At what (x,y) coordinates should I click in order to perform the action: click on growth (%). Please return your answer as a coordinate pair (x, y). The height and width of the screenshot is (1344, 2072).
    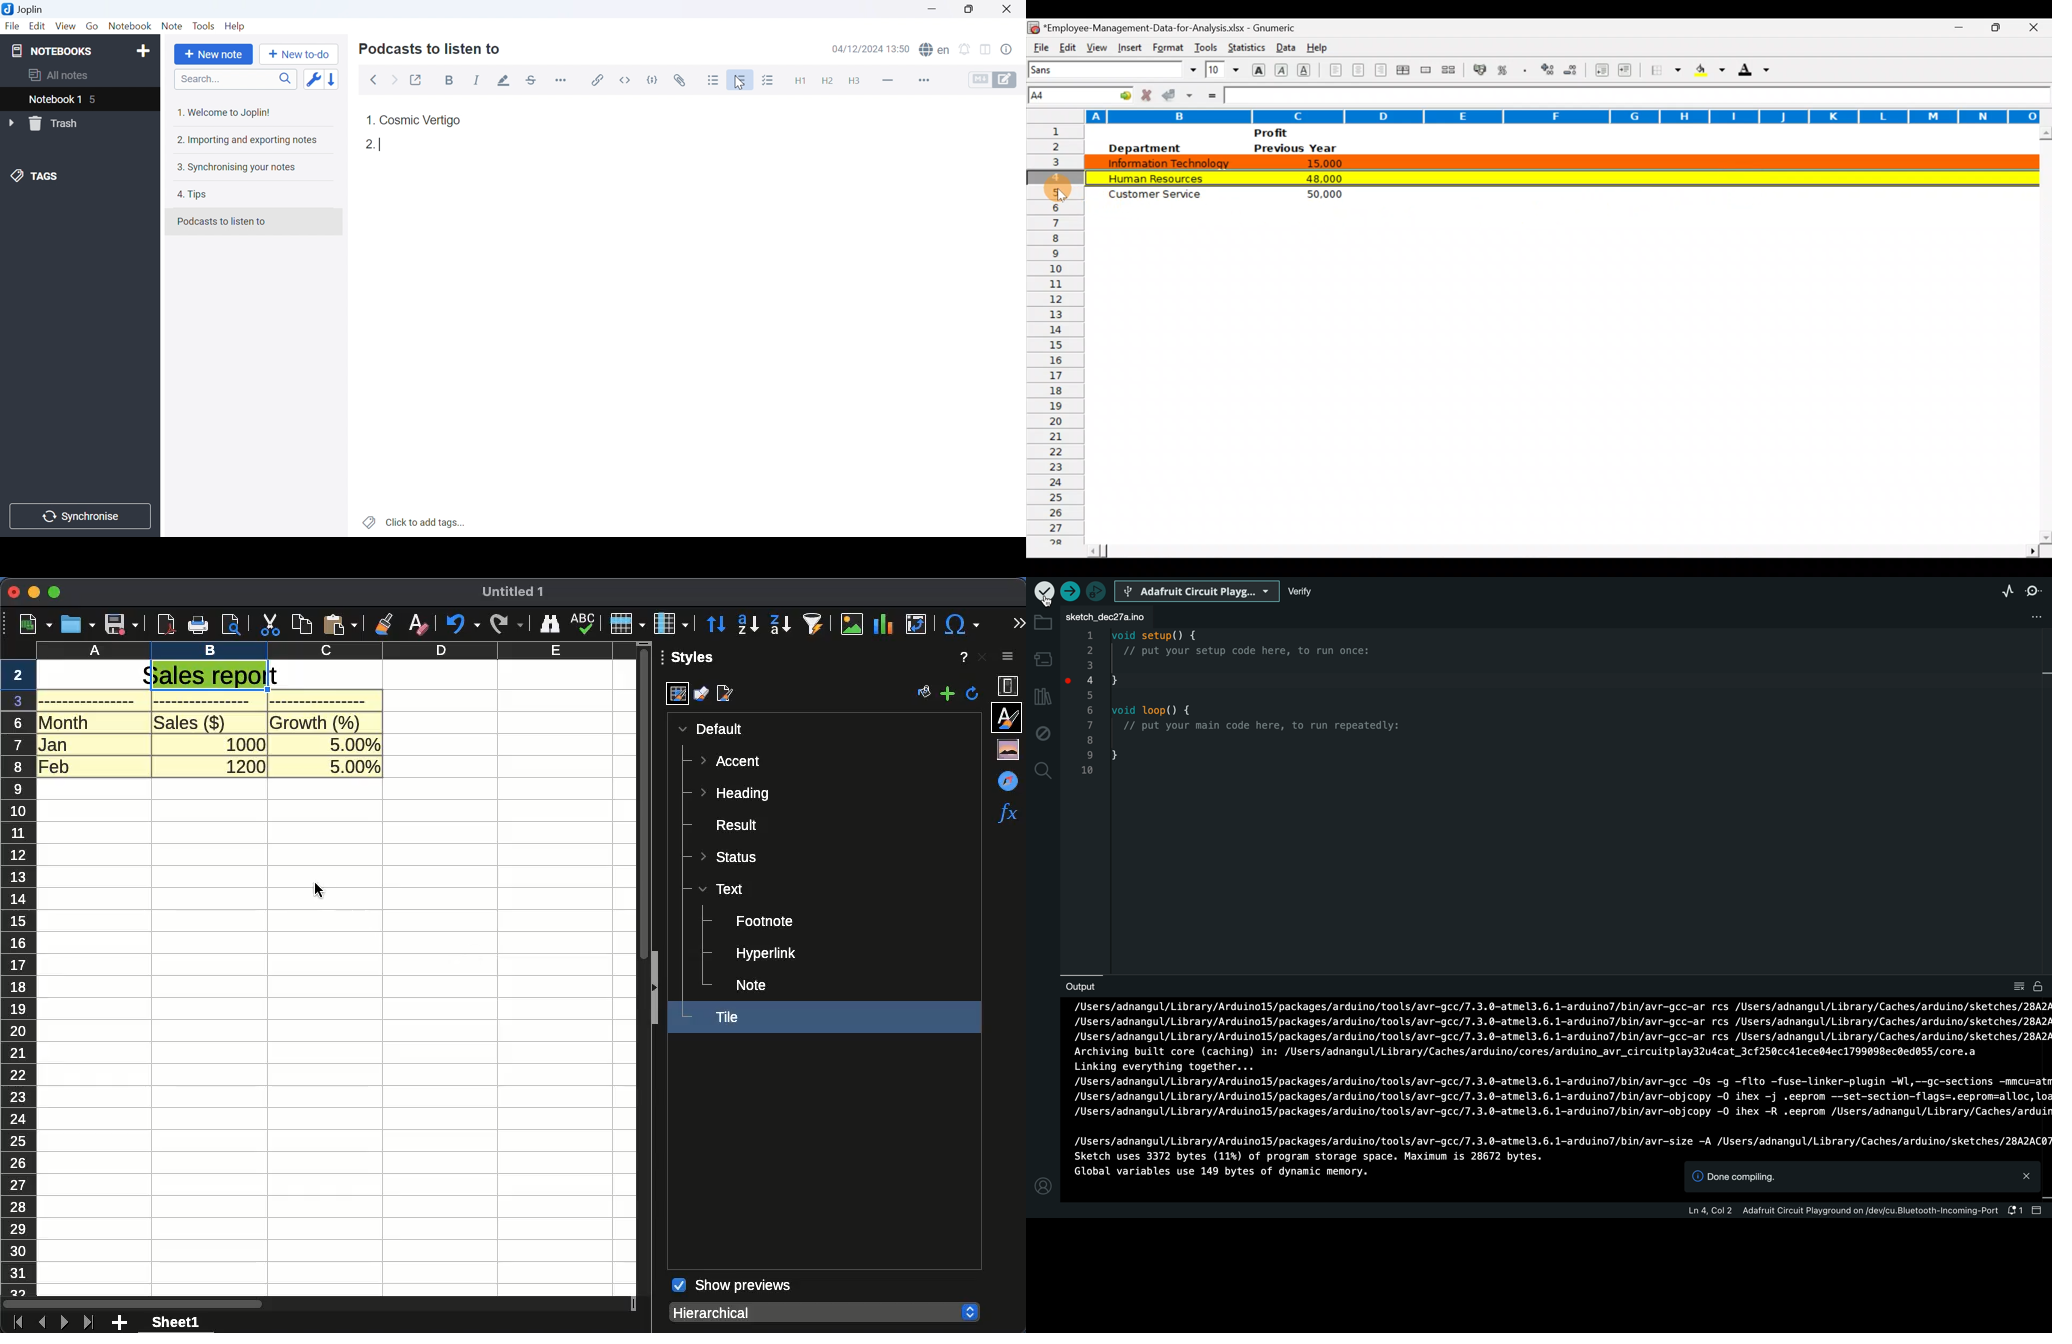
    Looking at the image, I should click on (319, 721).